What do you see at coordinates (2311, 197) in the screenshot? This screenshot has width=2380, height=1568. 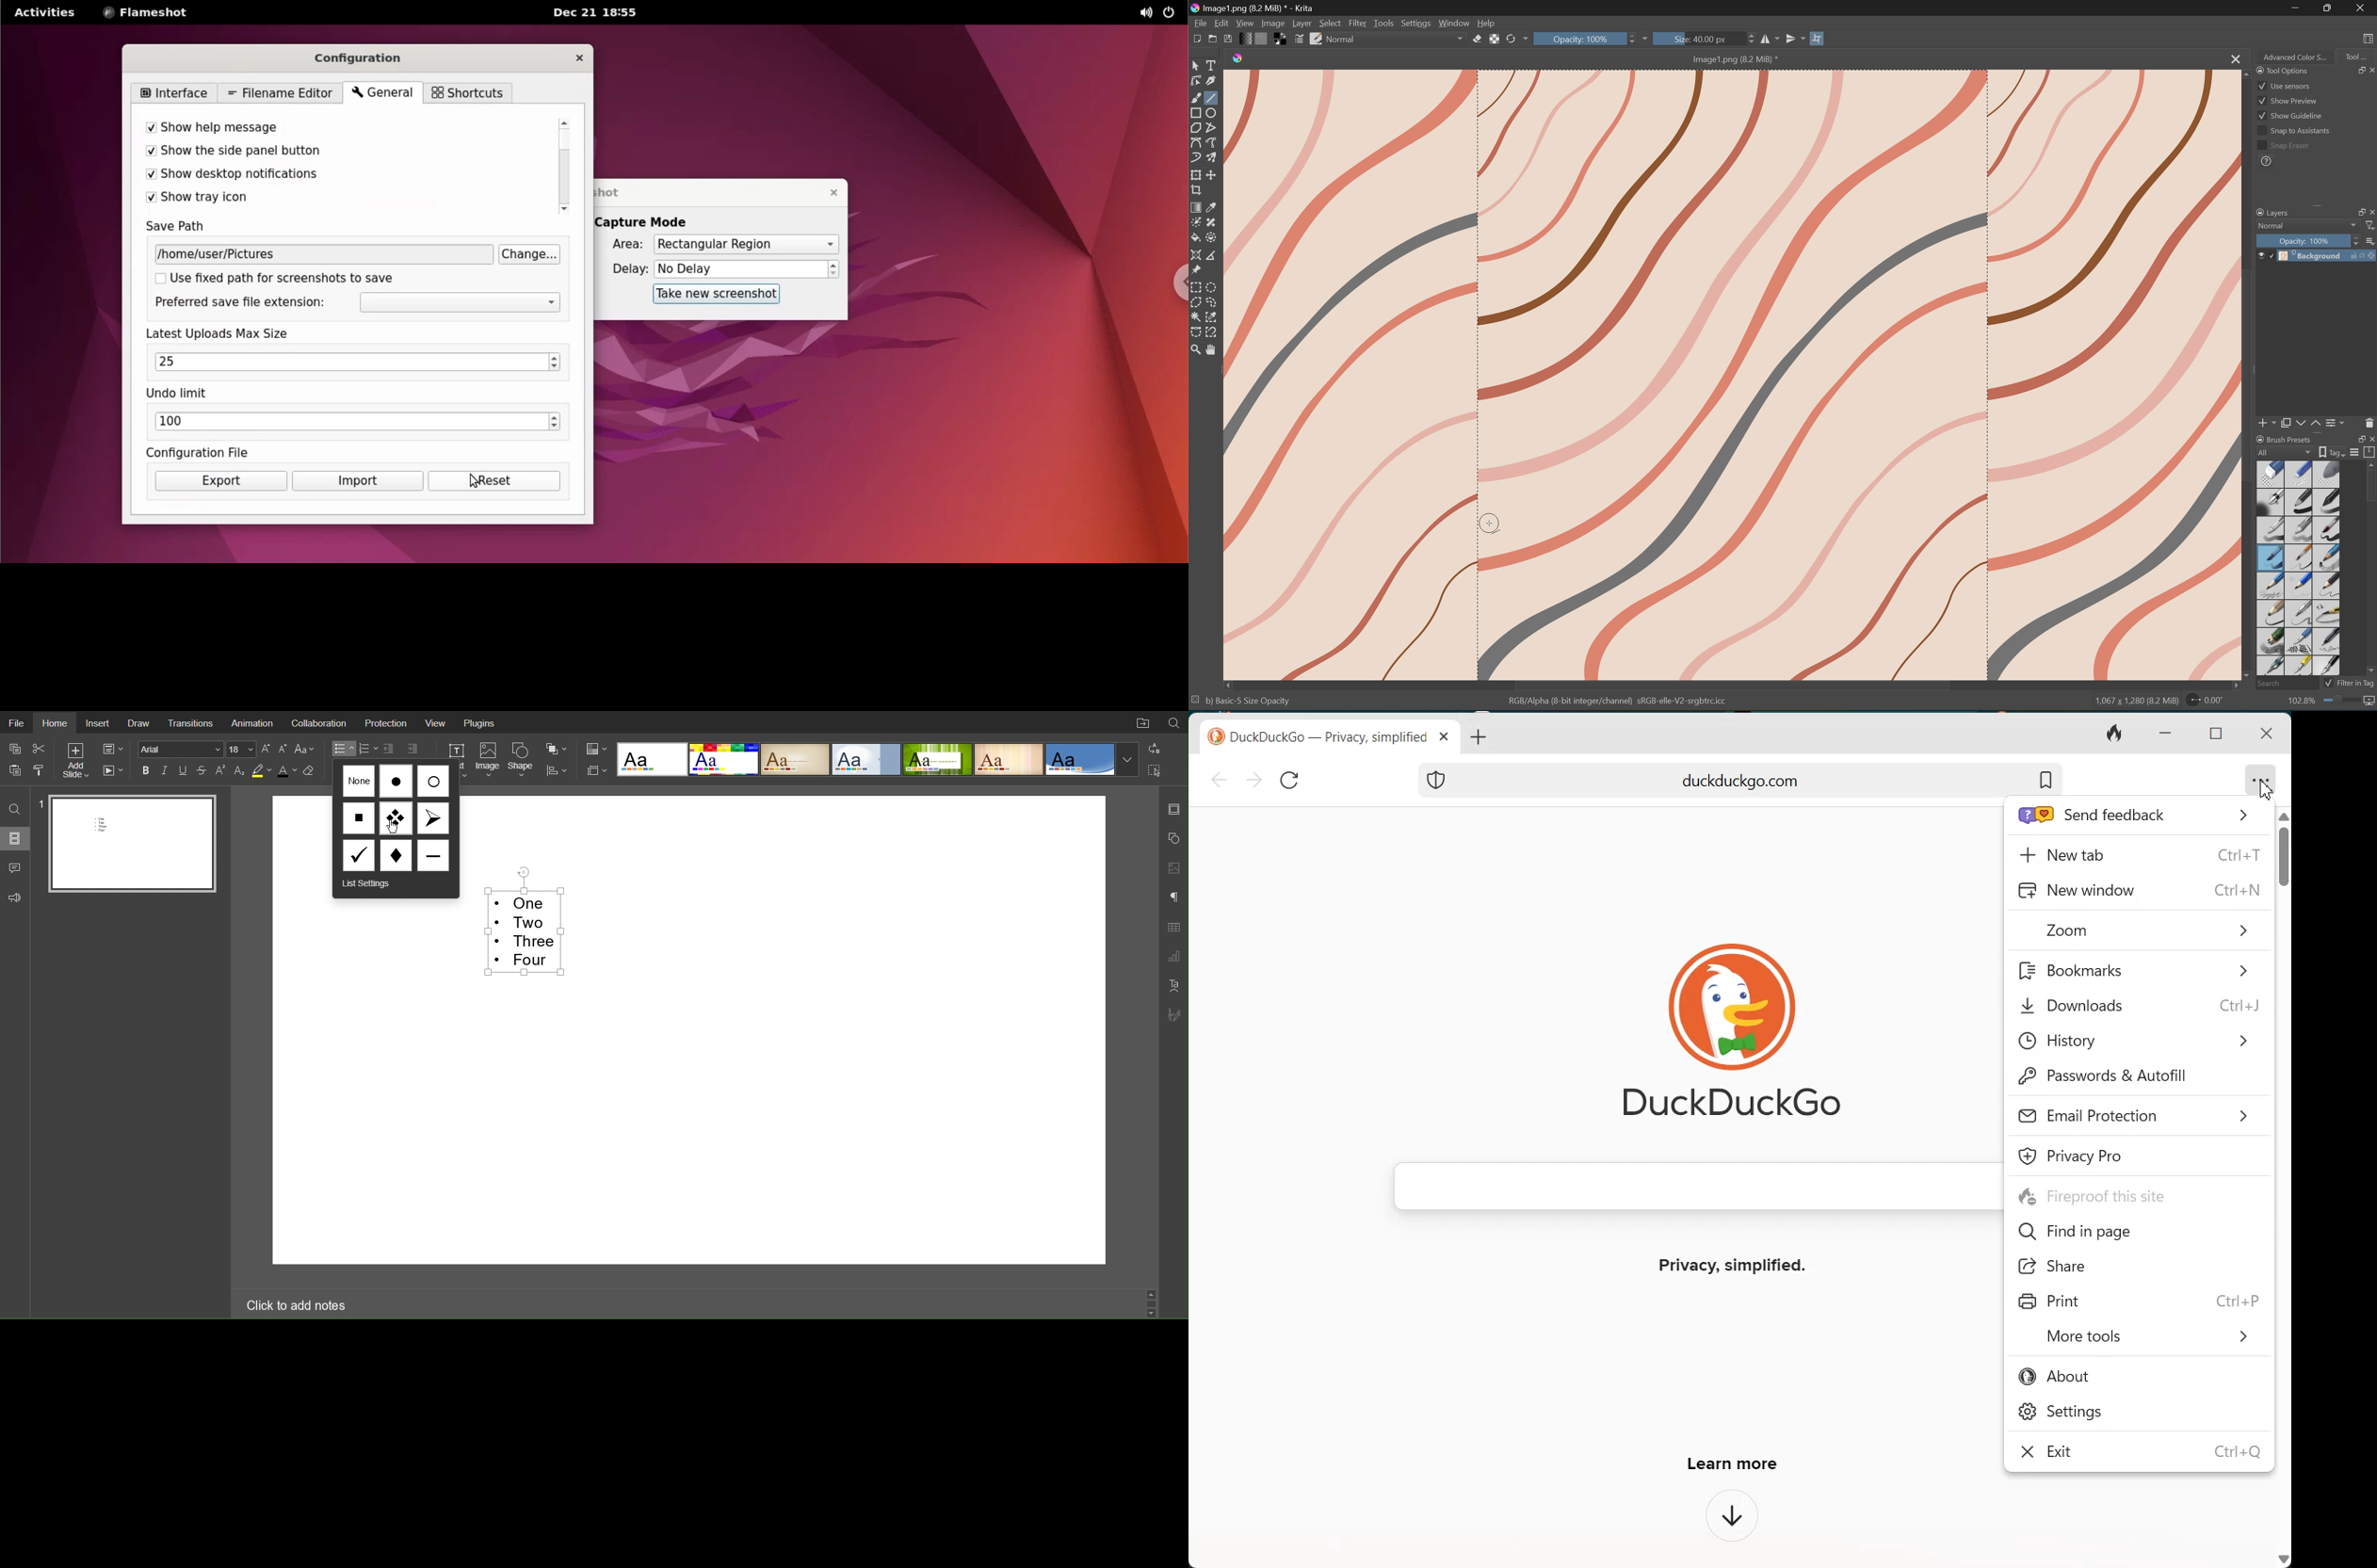 I see `Scroll Bar` at bounding box center [2311, 197].